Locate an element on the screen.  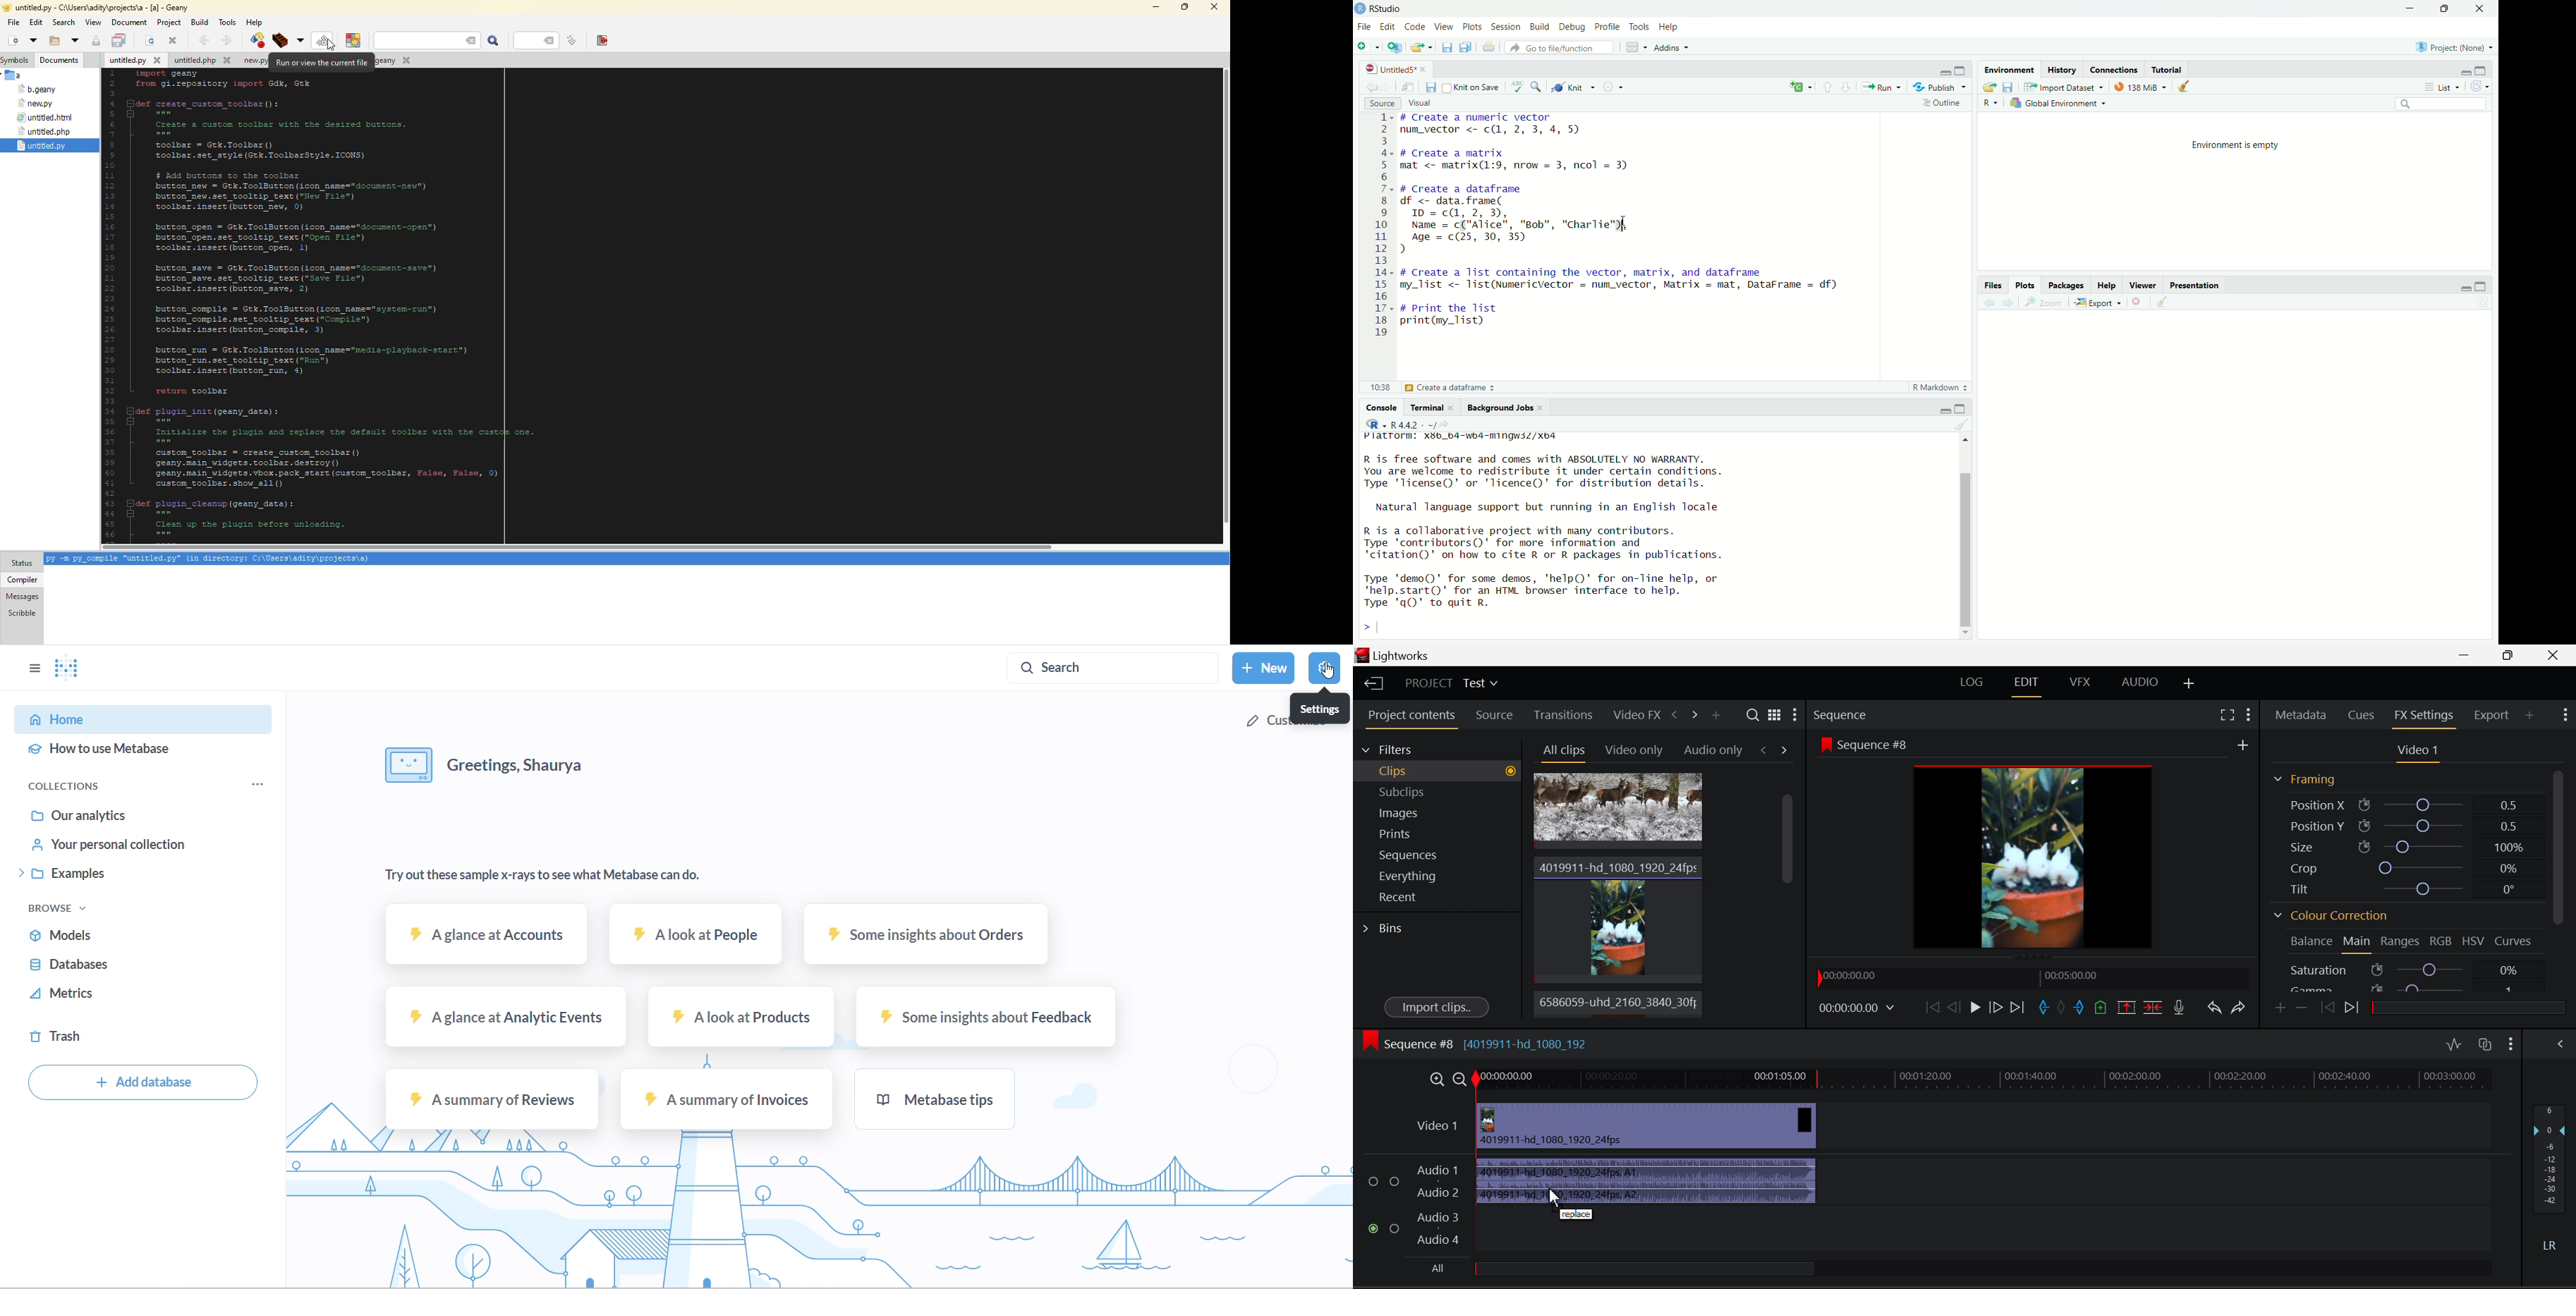
upward is located at coordinates (1830, 87).